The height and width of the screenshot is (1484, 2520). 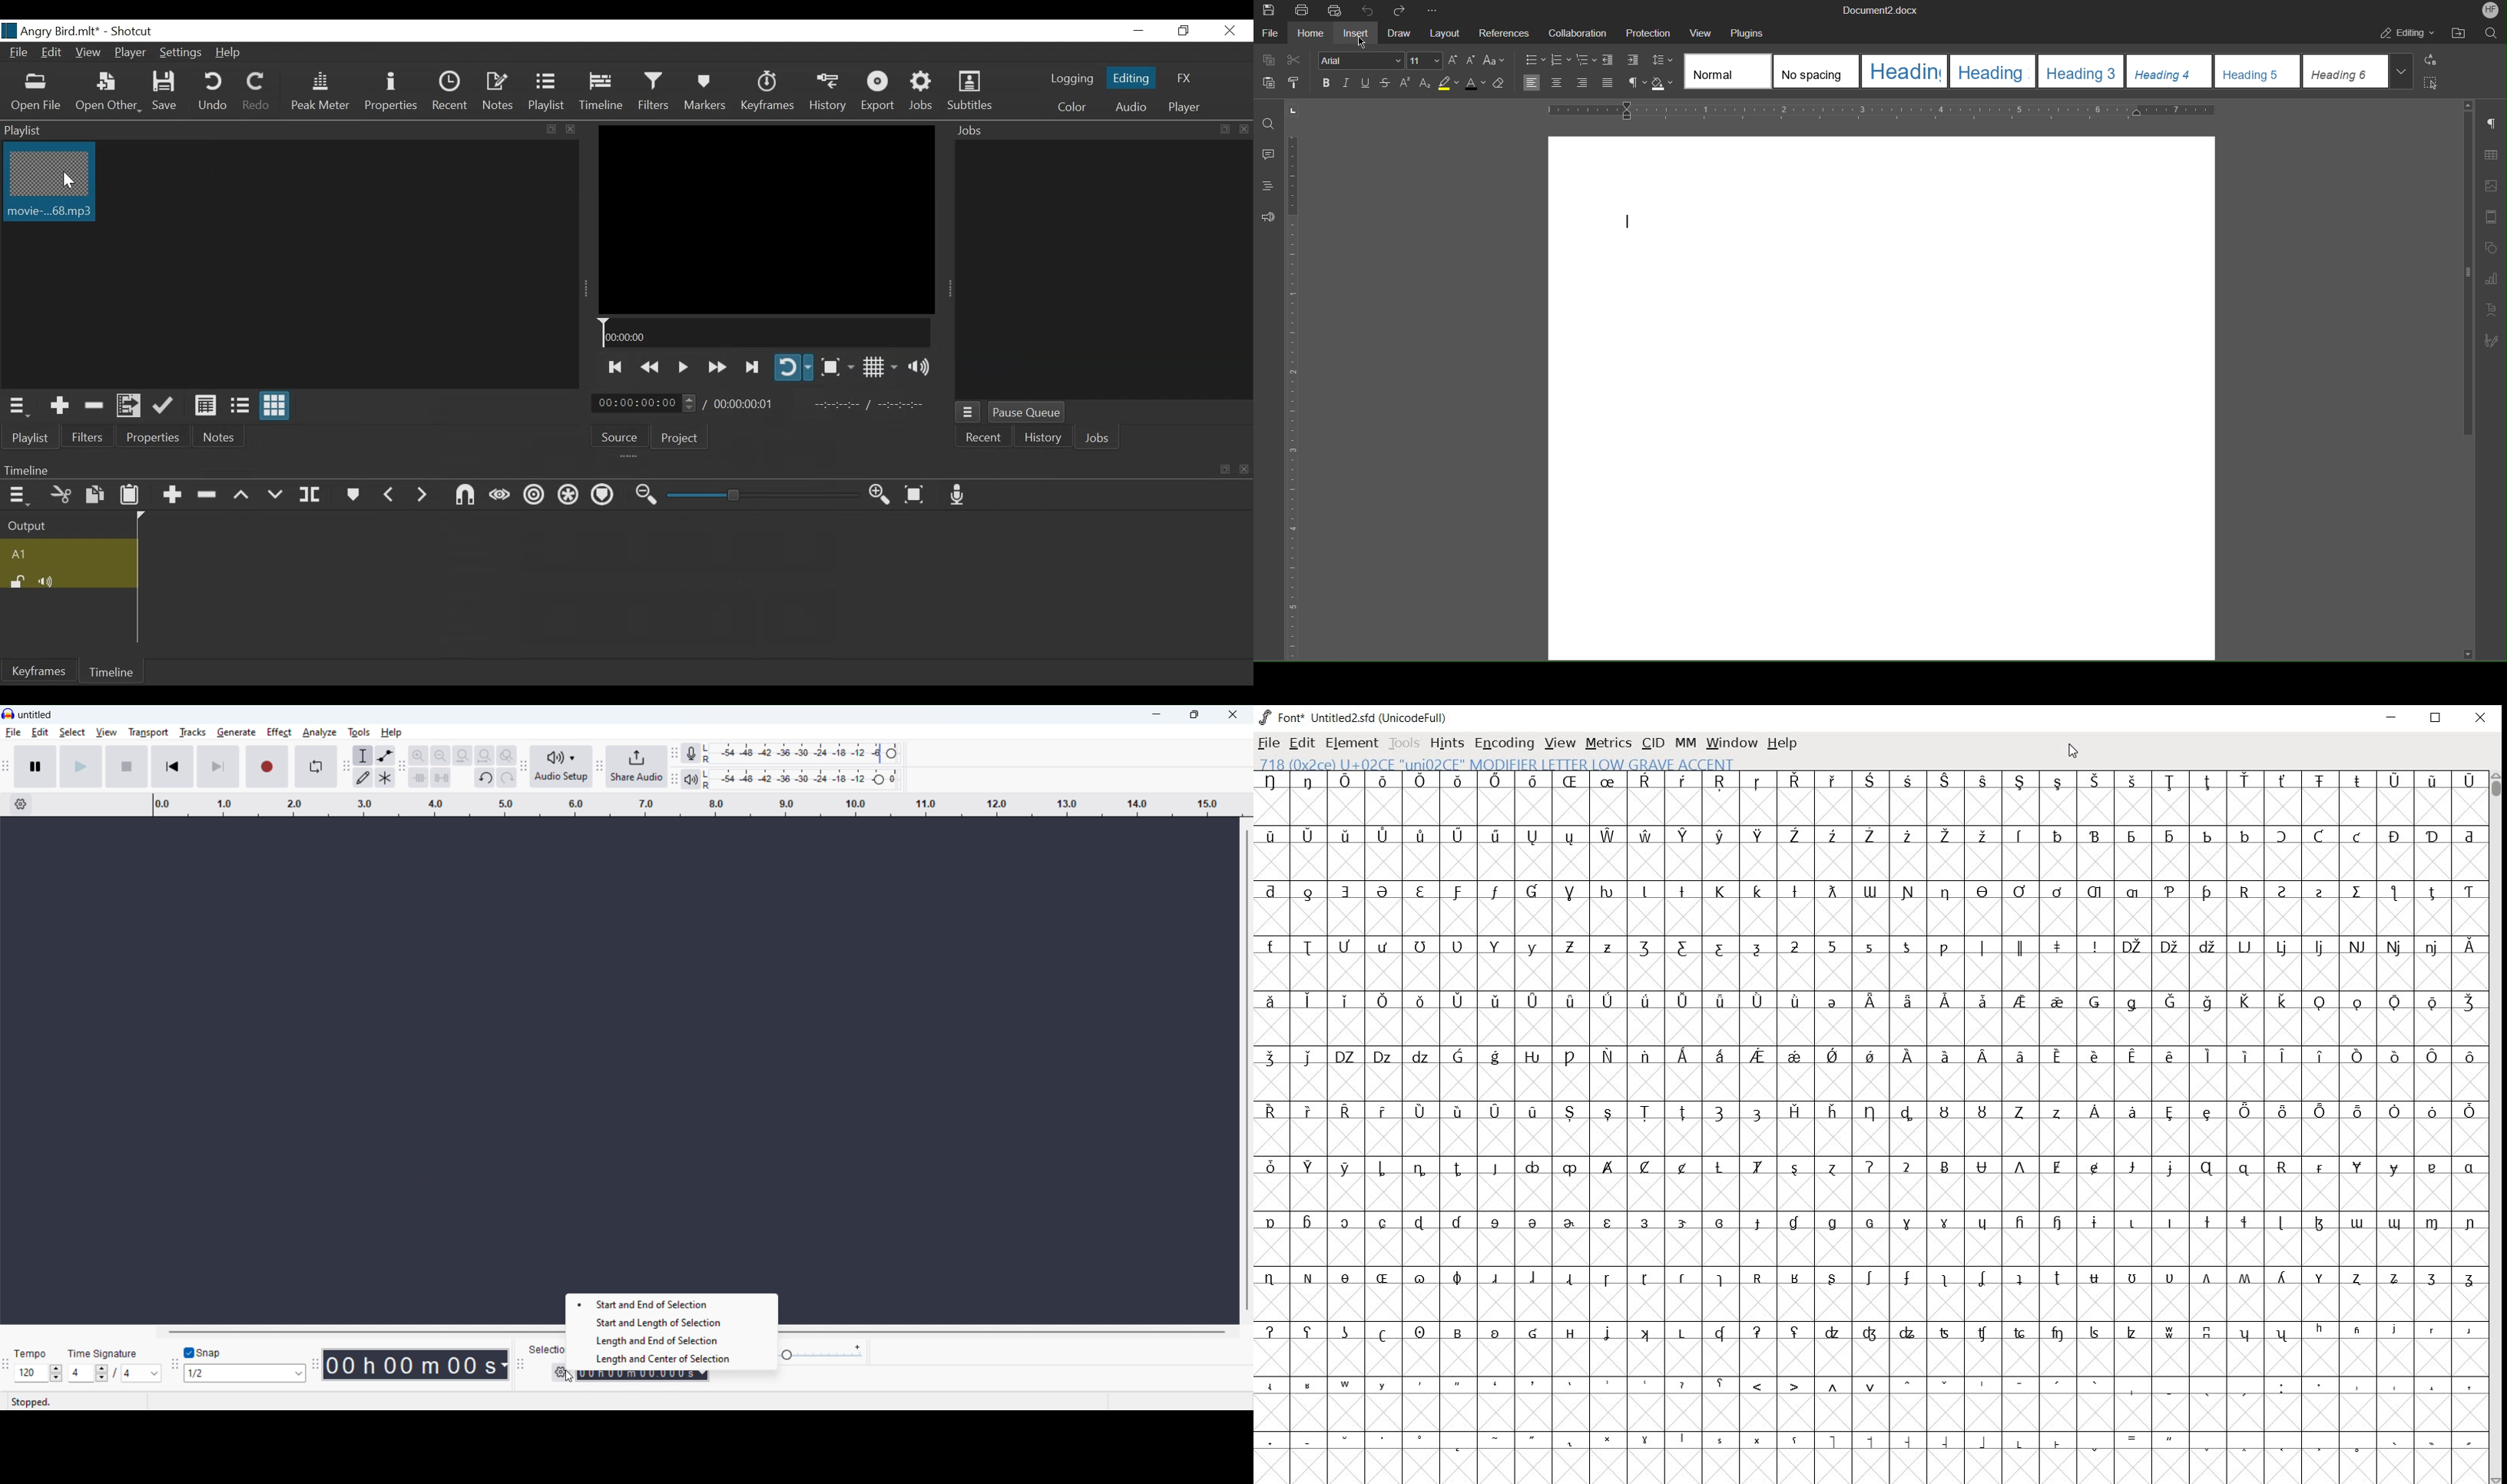 I want to click on edit toolbar, so click(x=402, y=767).